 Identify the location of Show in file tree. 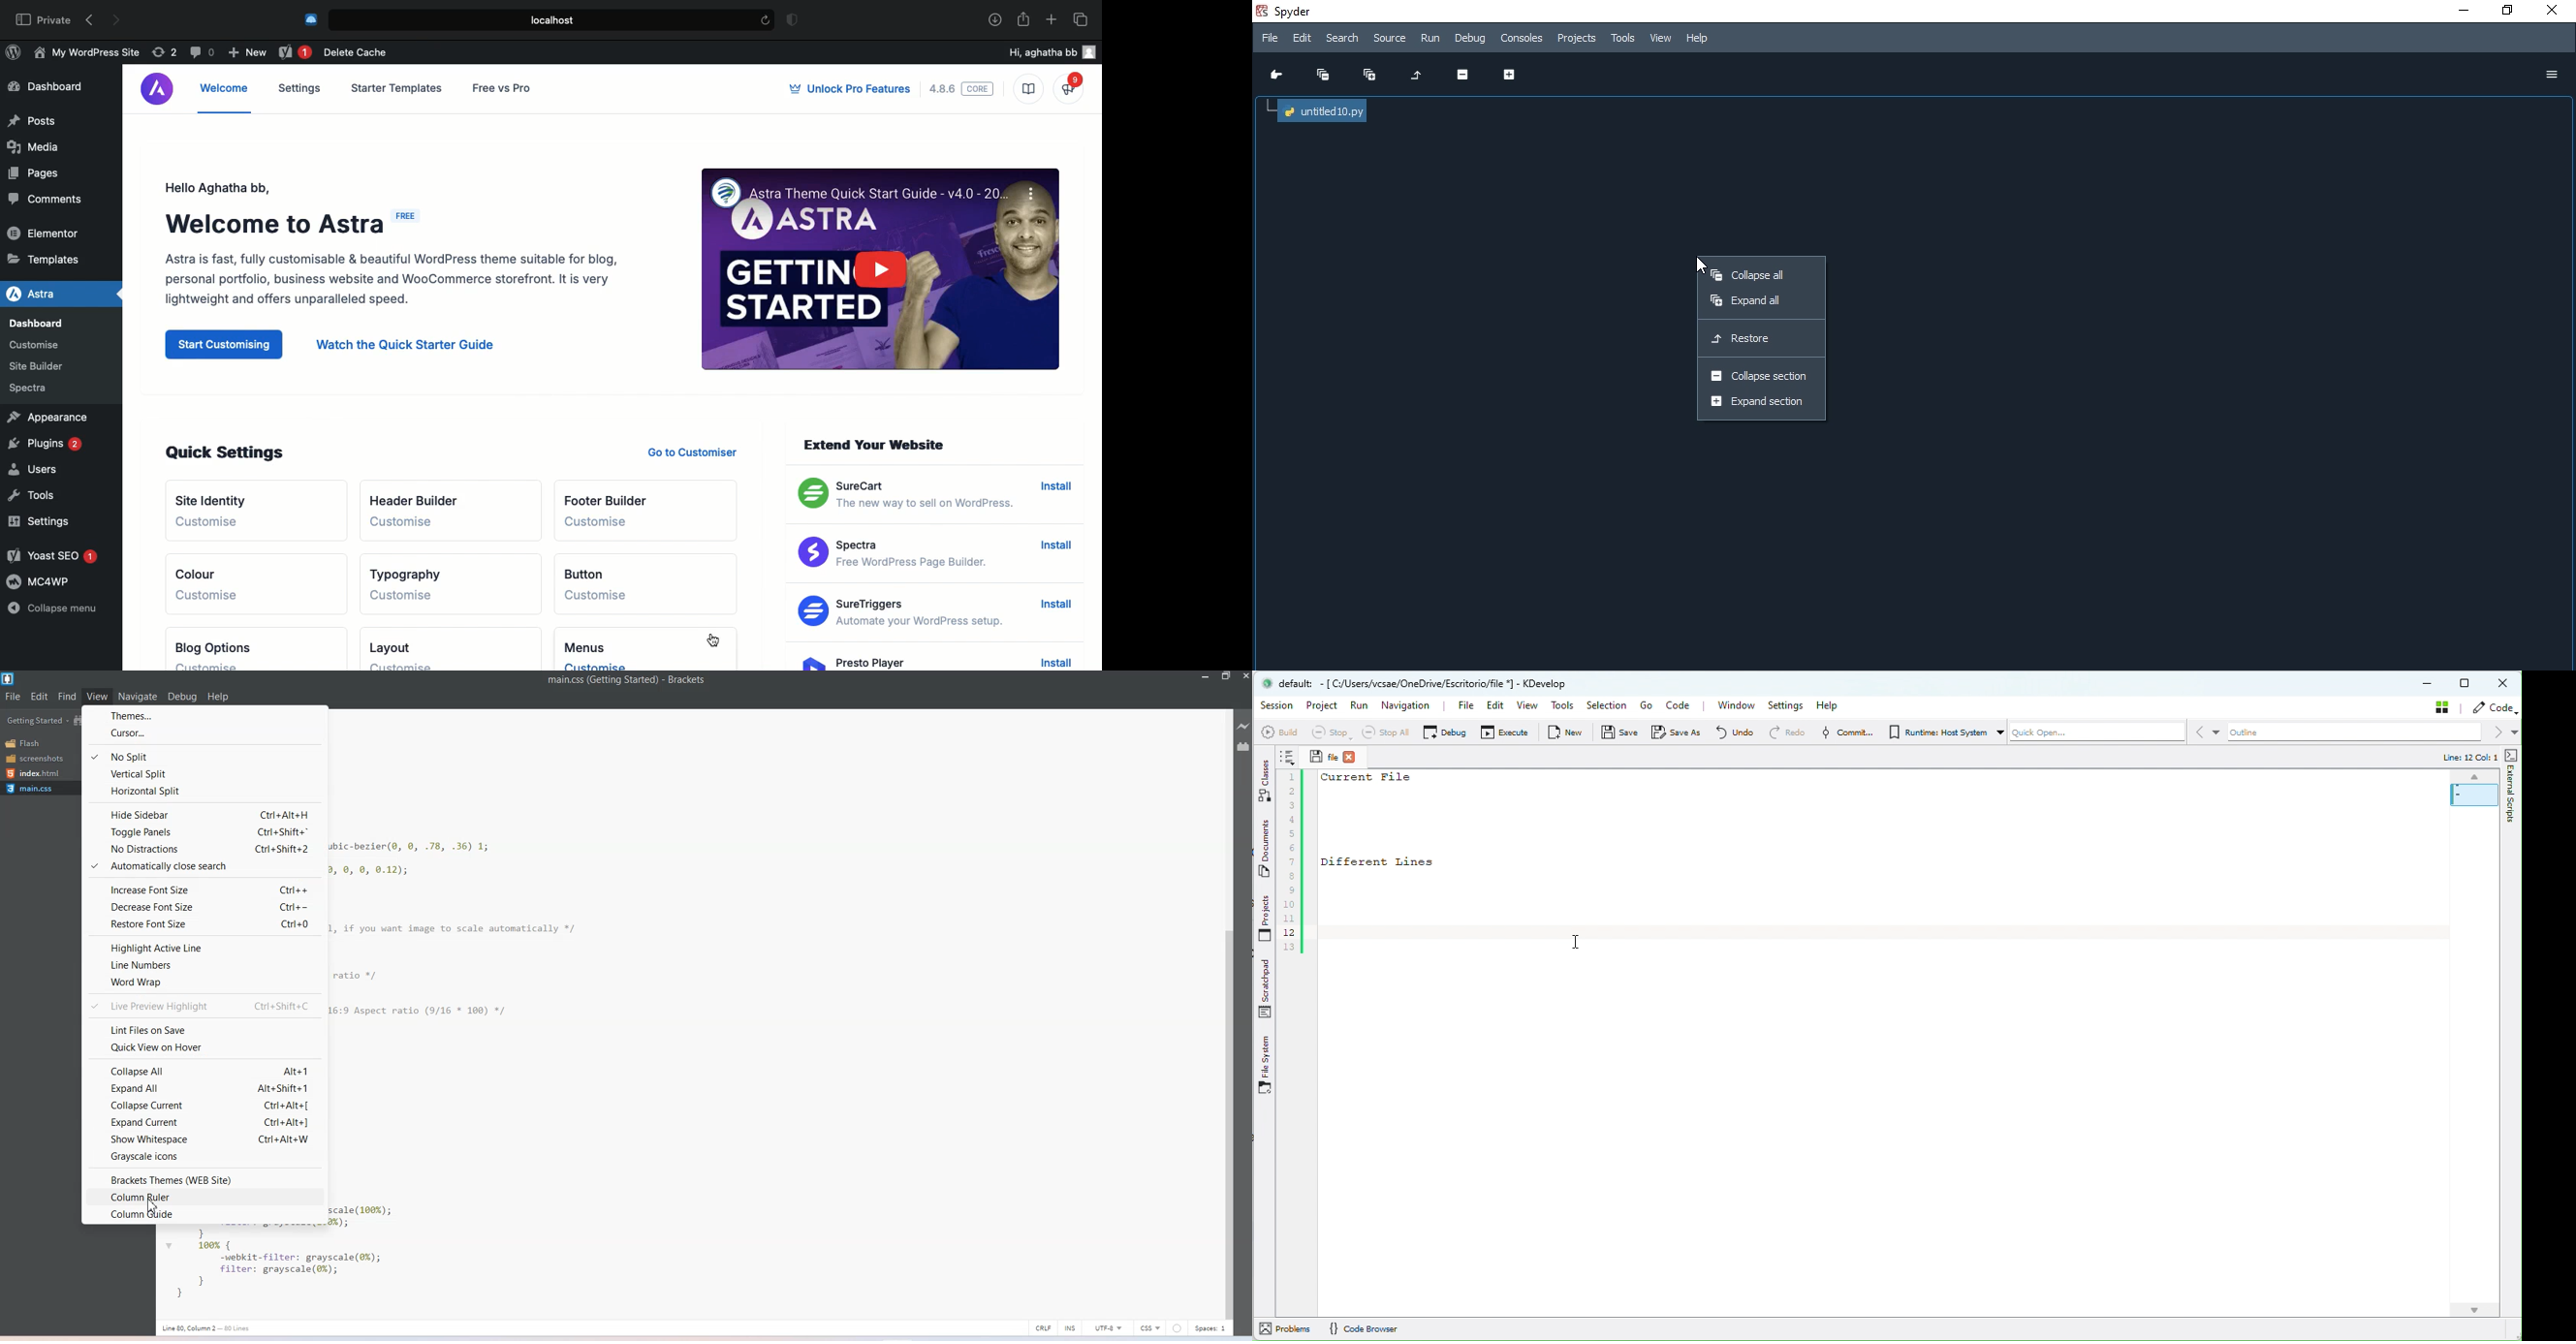
(79, 720).